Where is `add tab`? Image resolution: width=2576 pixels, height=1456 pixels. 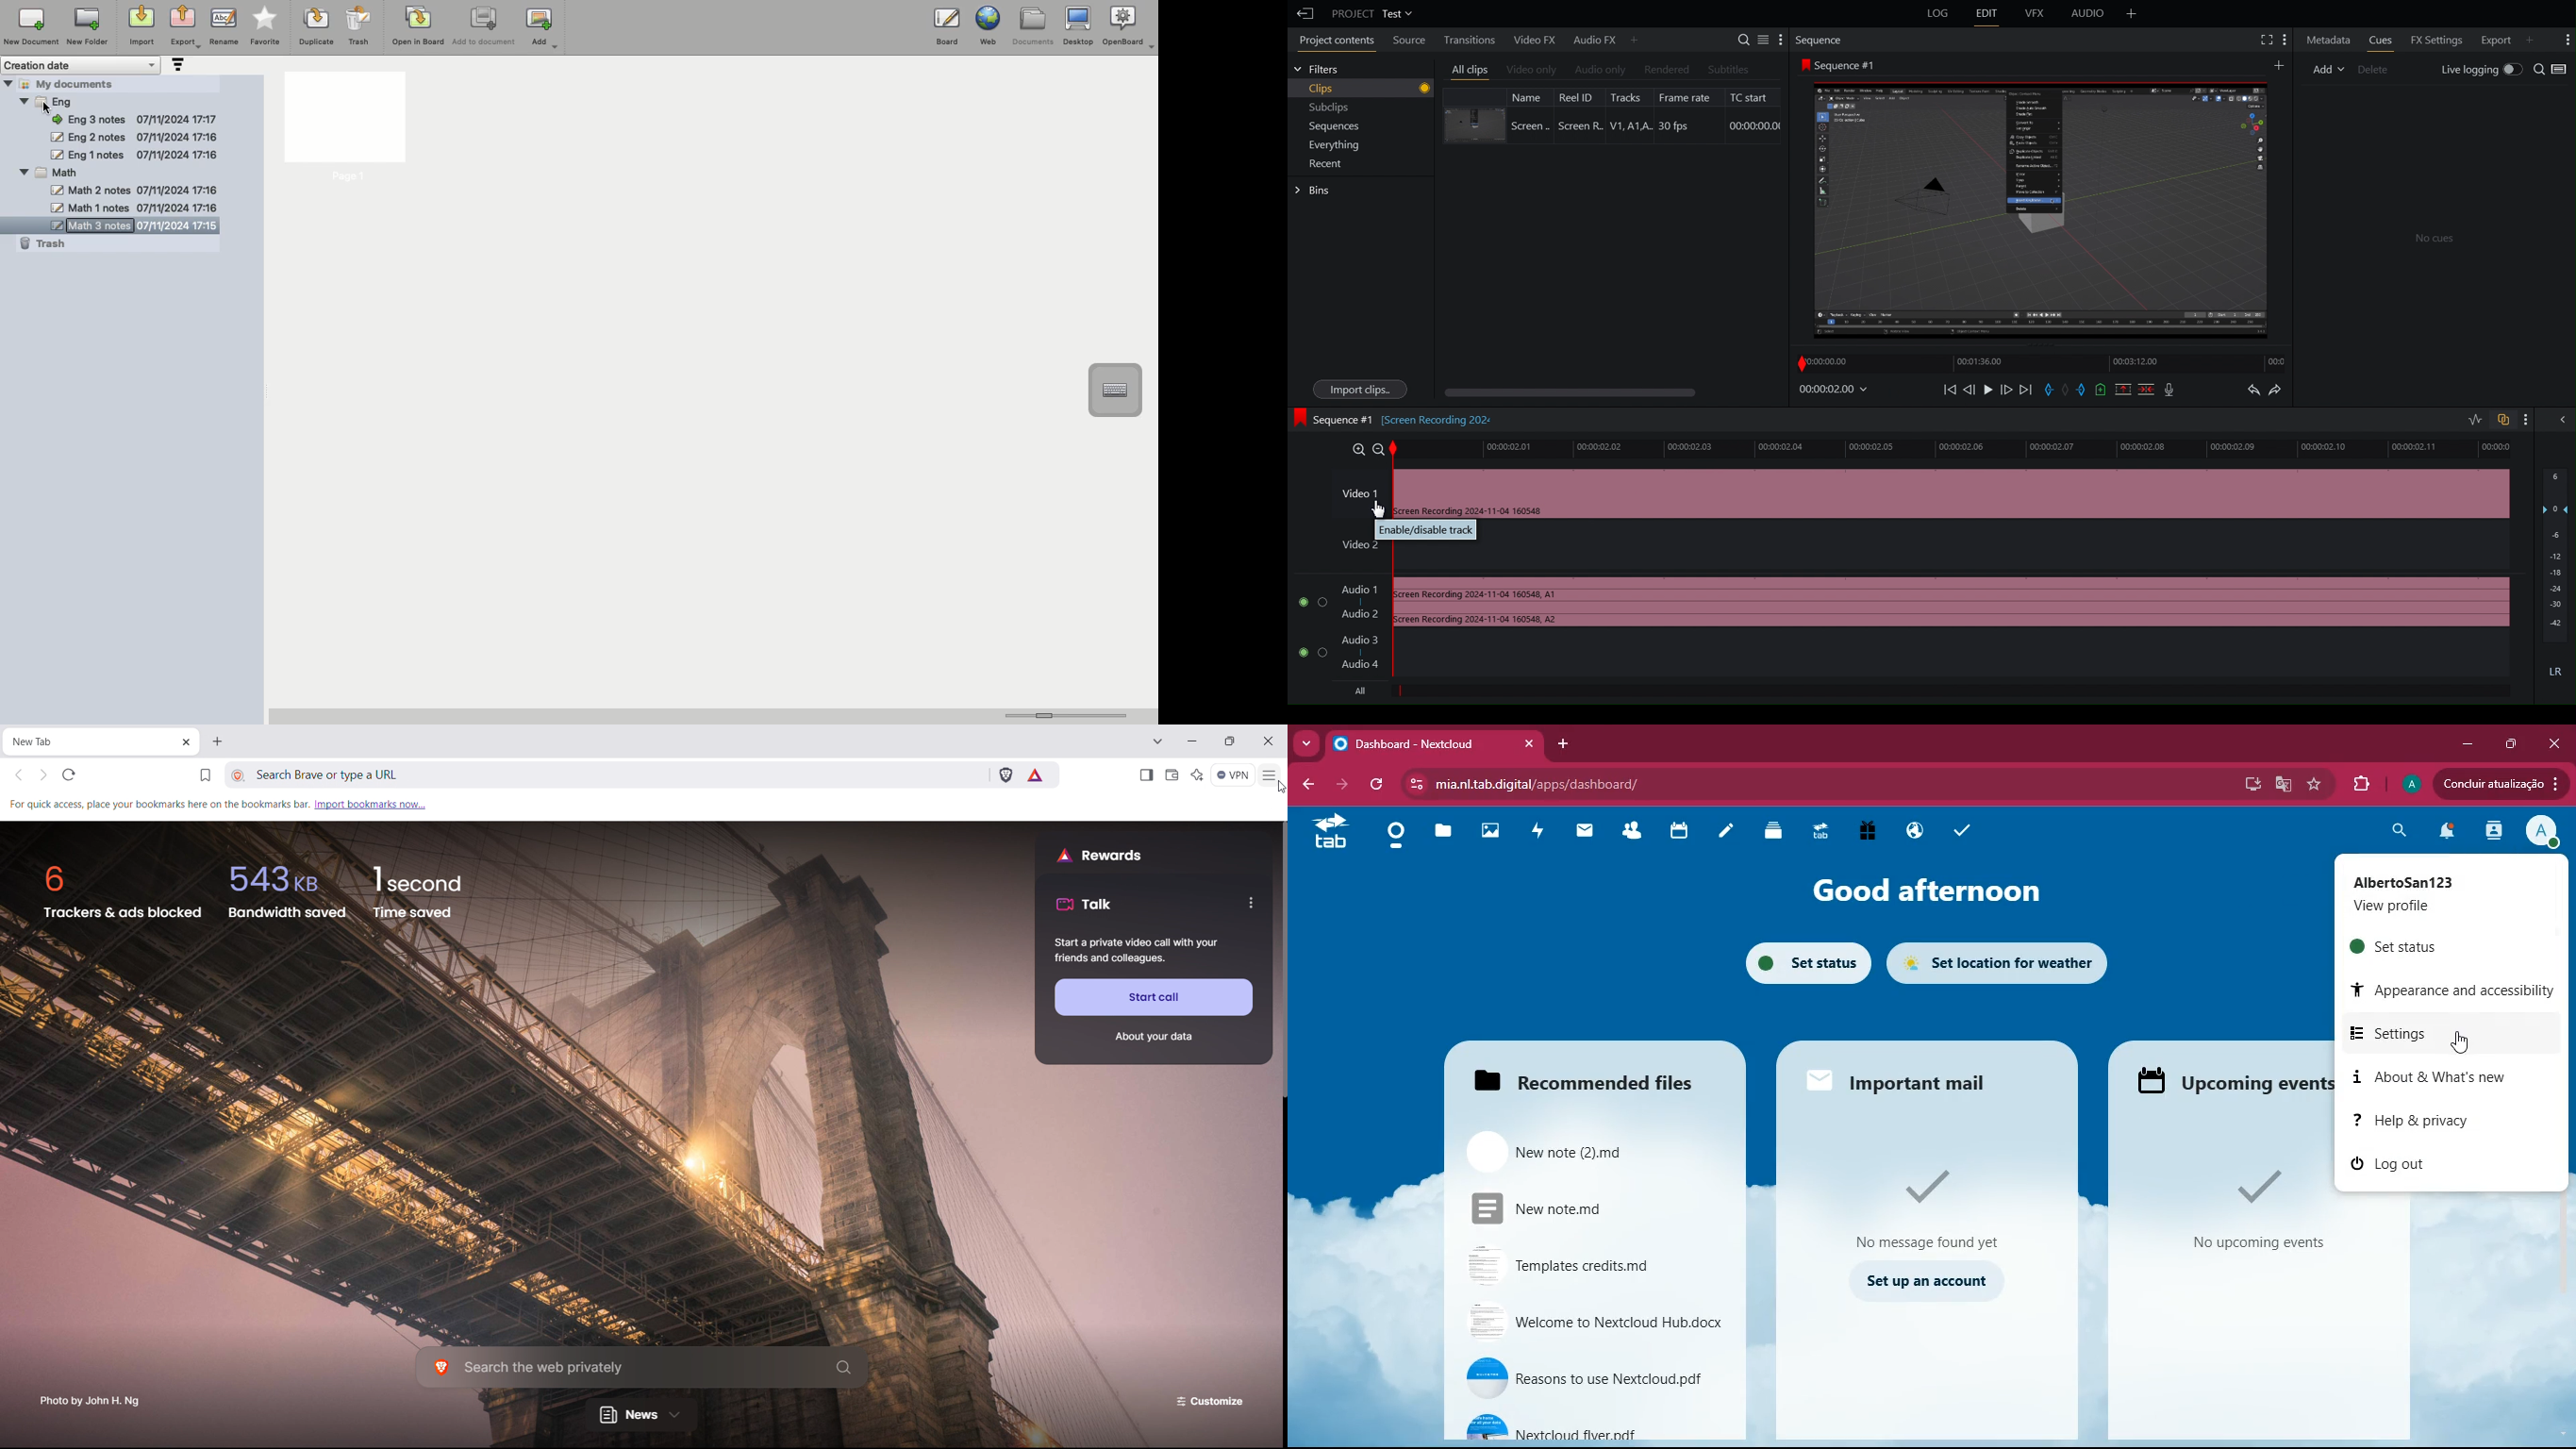
add tab is located at coordinates (1563, 743).